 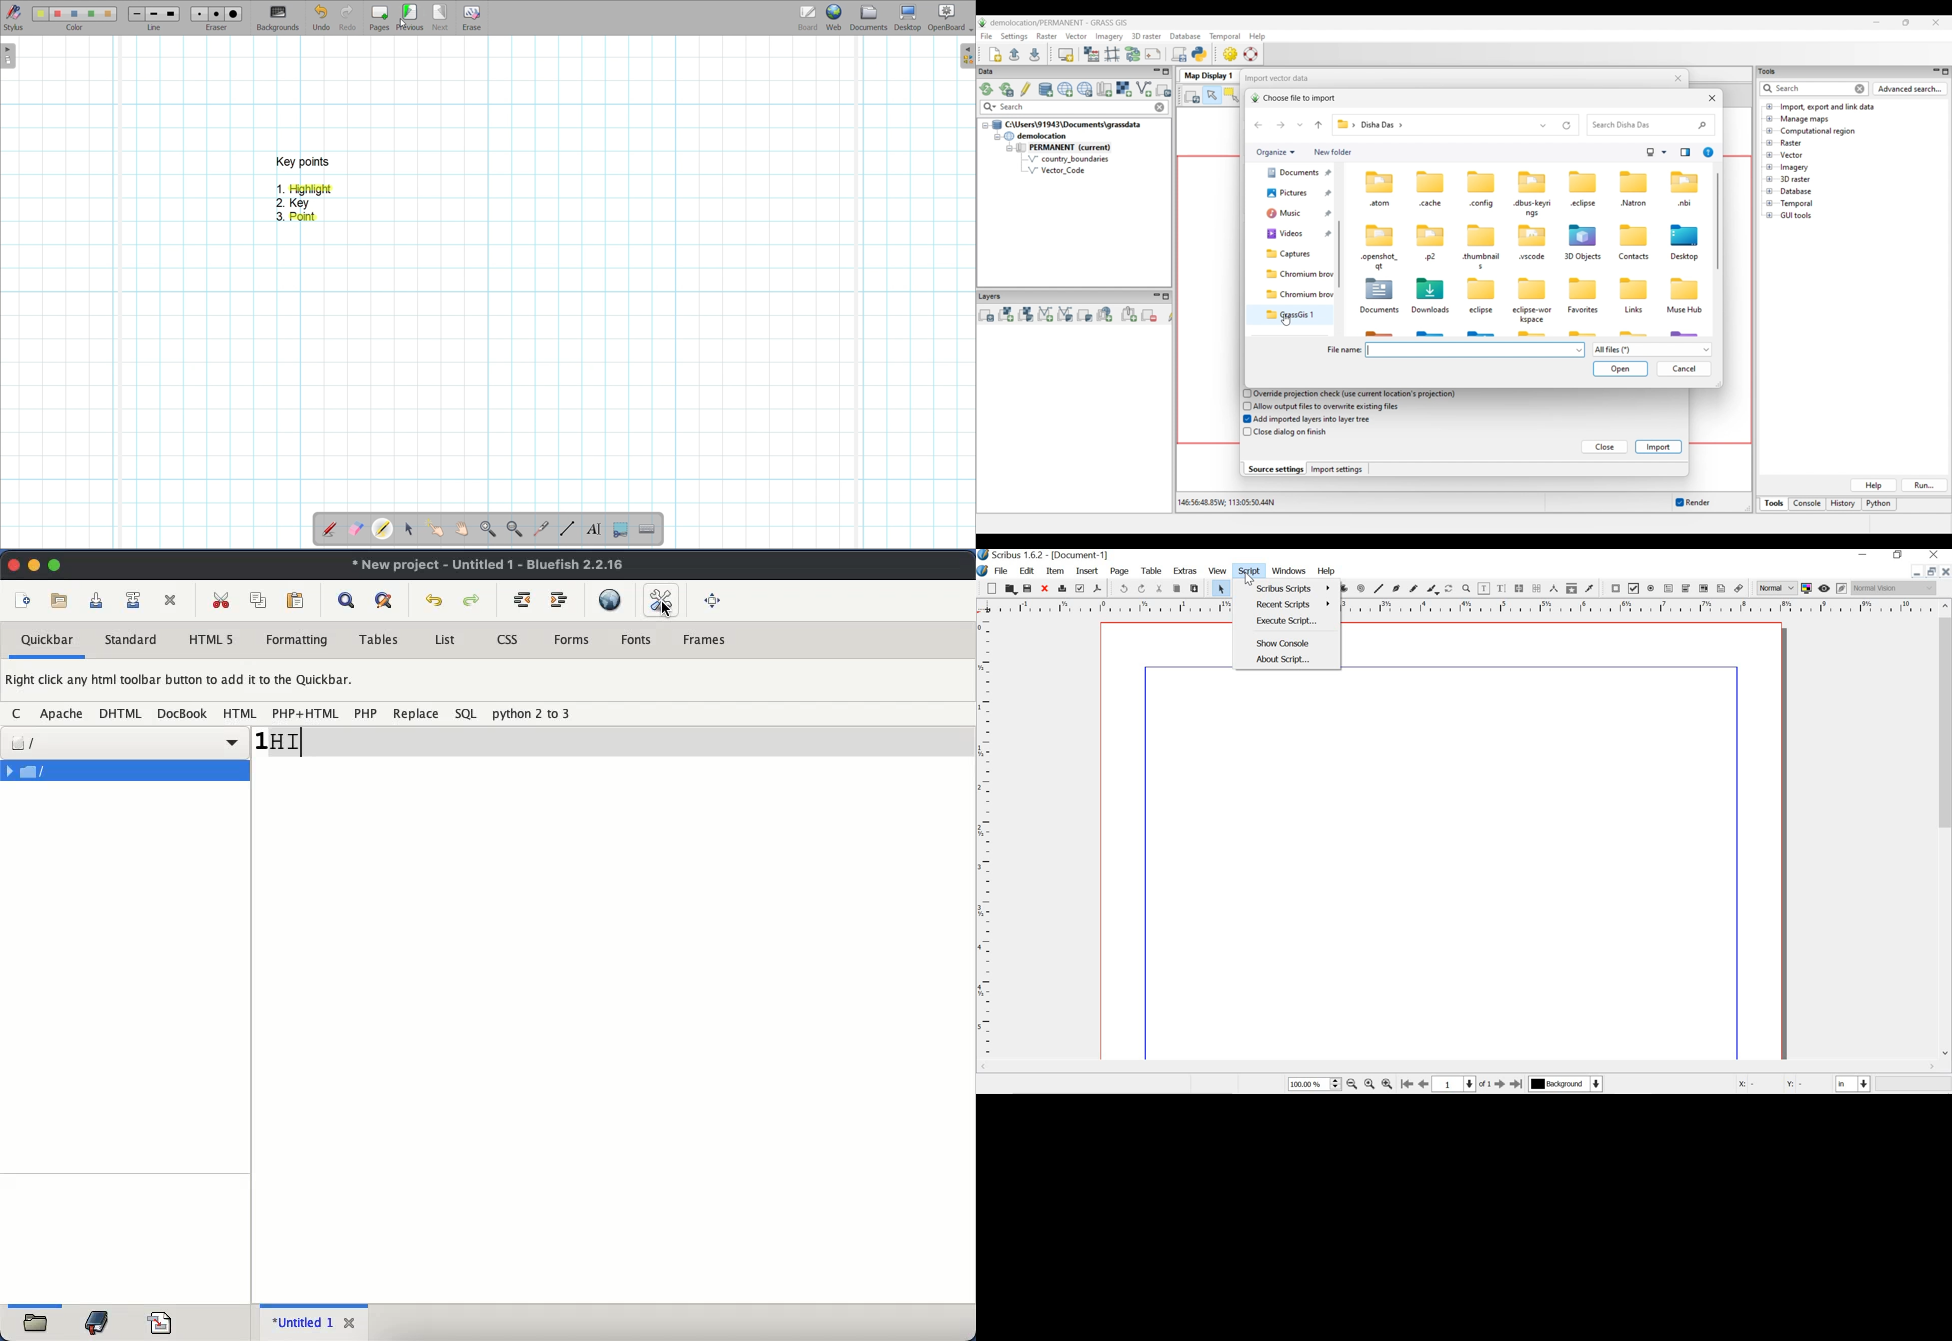 I want to click on php, so click(x=367, y=714).